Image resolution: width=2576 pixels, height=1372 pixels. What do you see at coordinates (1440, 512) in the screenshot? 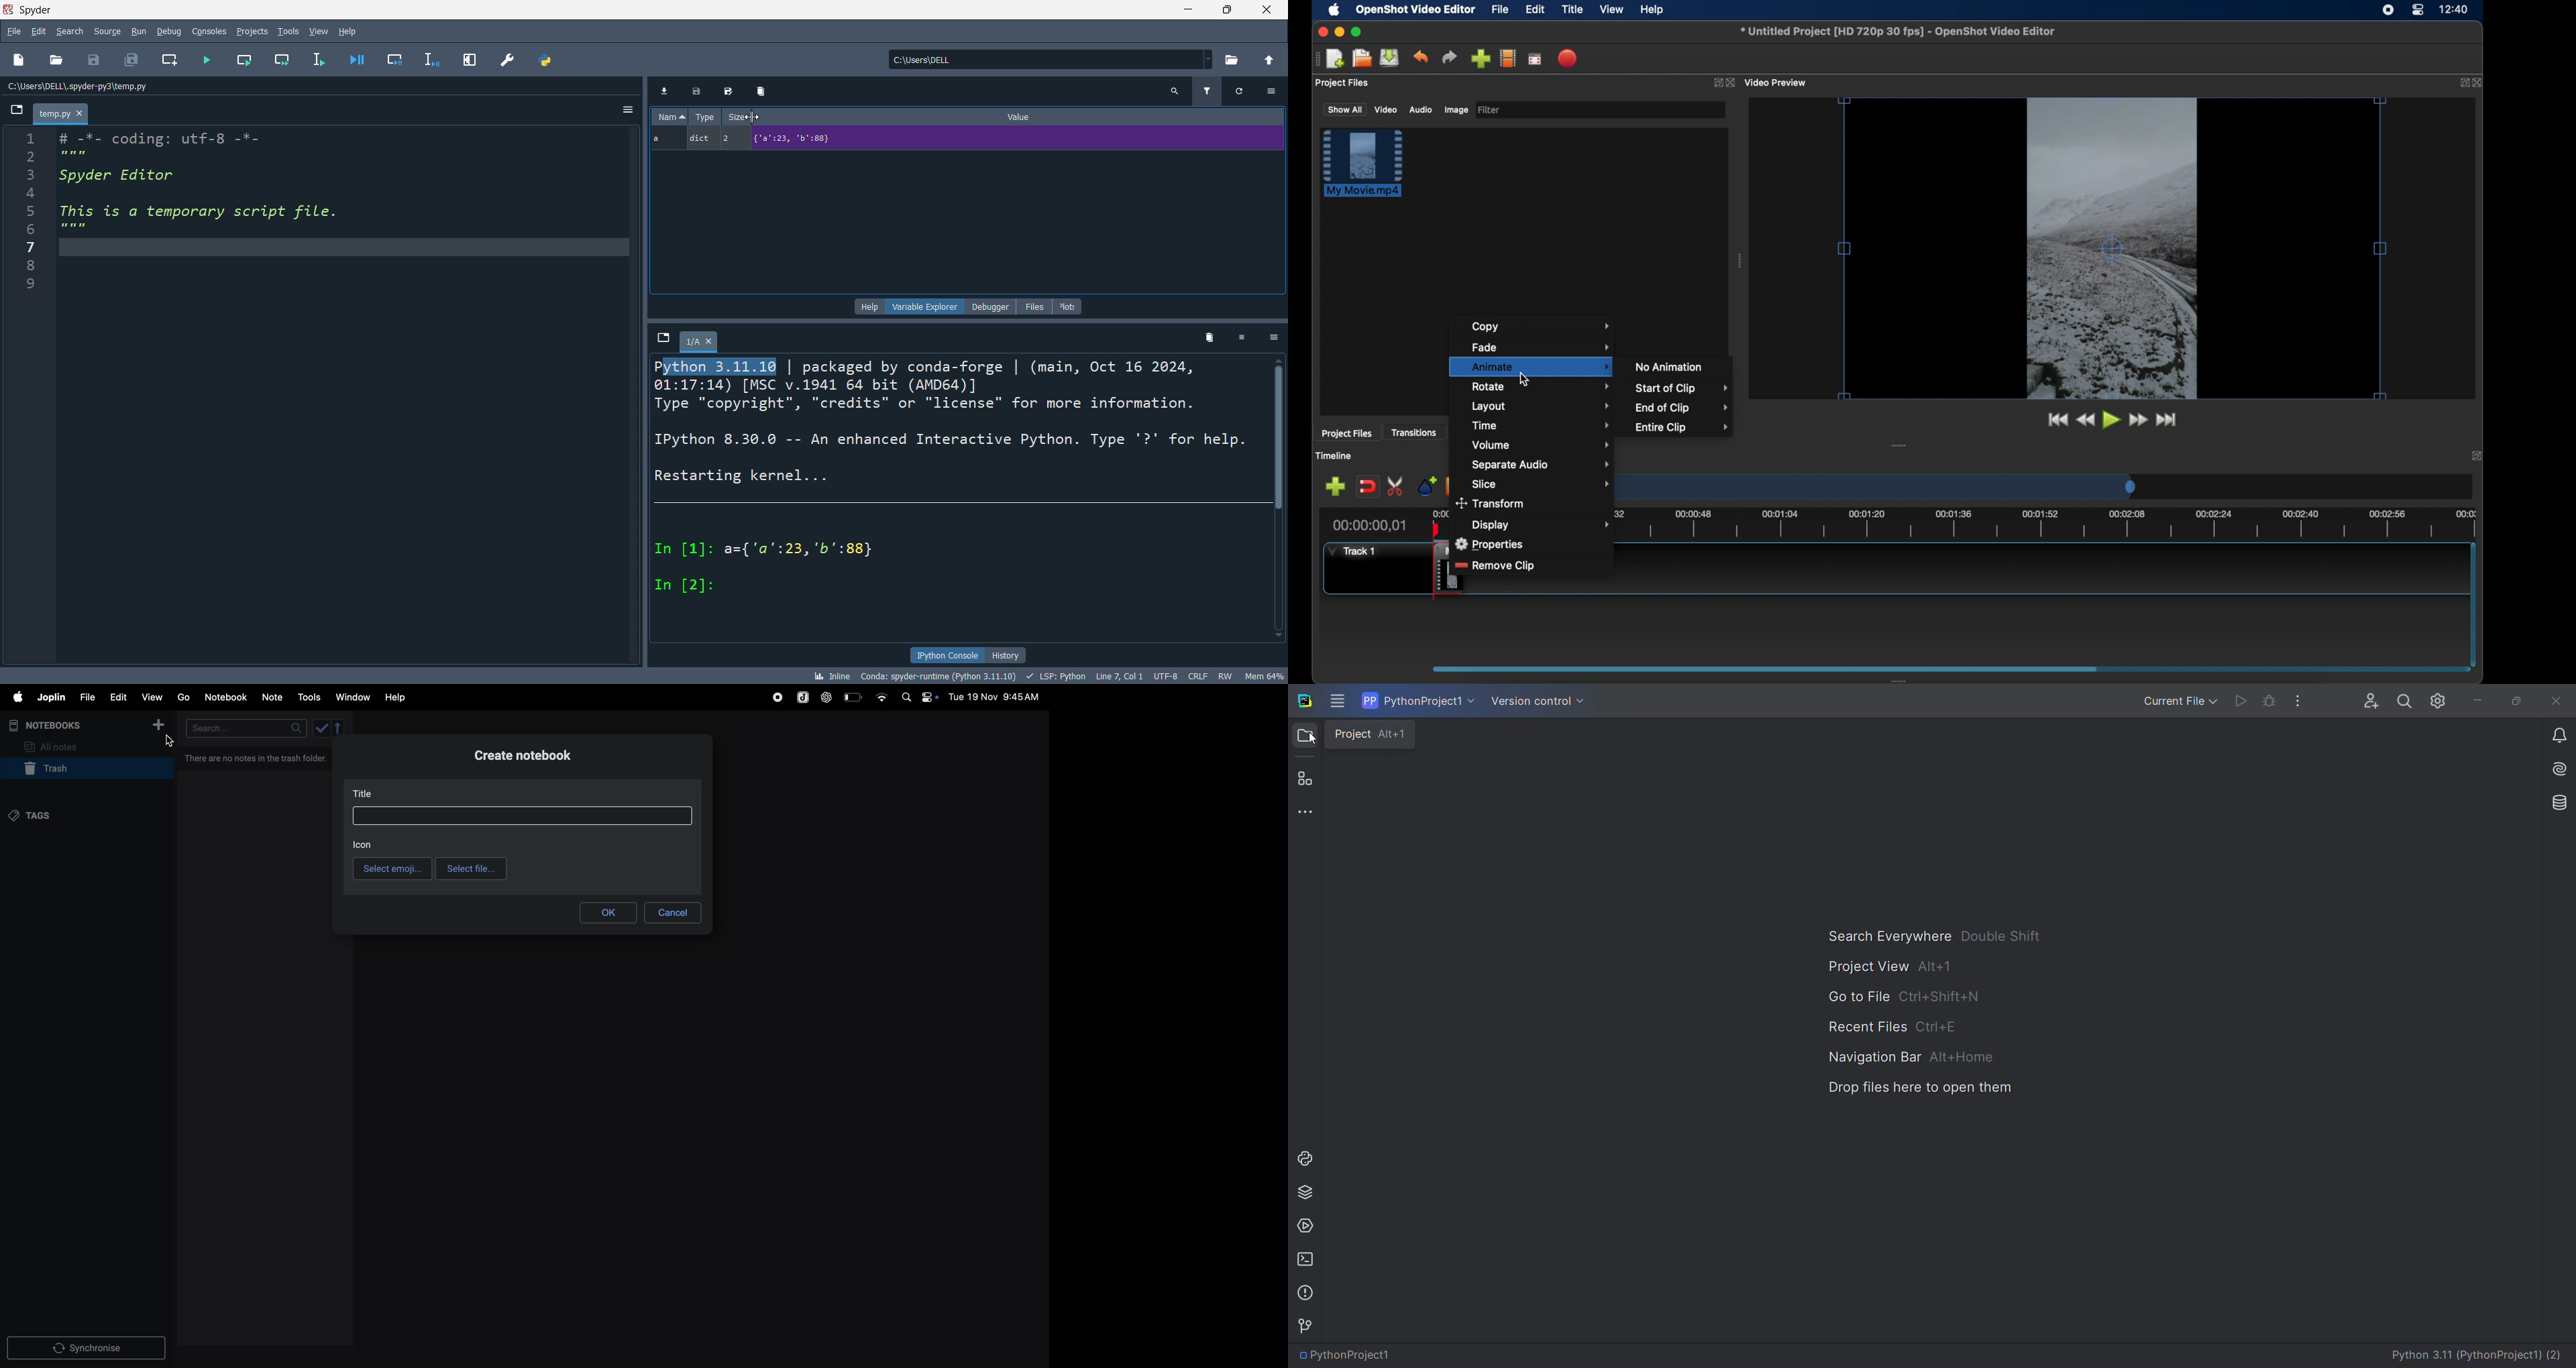
I see `0.00` at bounding box center [1440, 512].